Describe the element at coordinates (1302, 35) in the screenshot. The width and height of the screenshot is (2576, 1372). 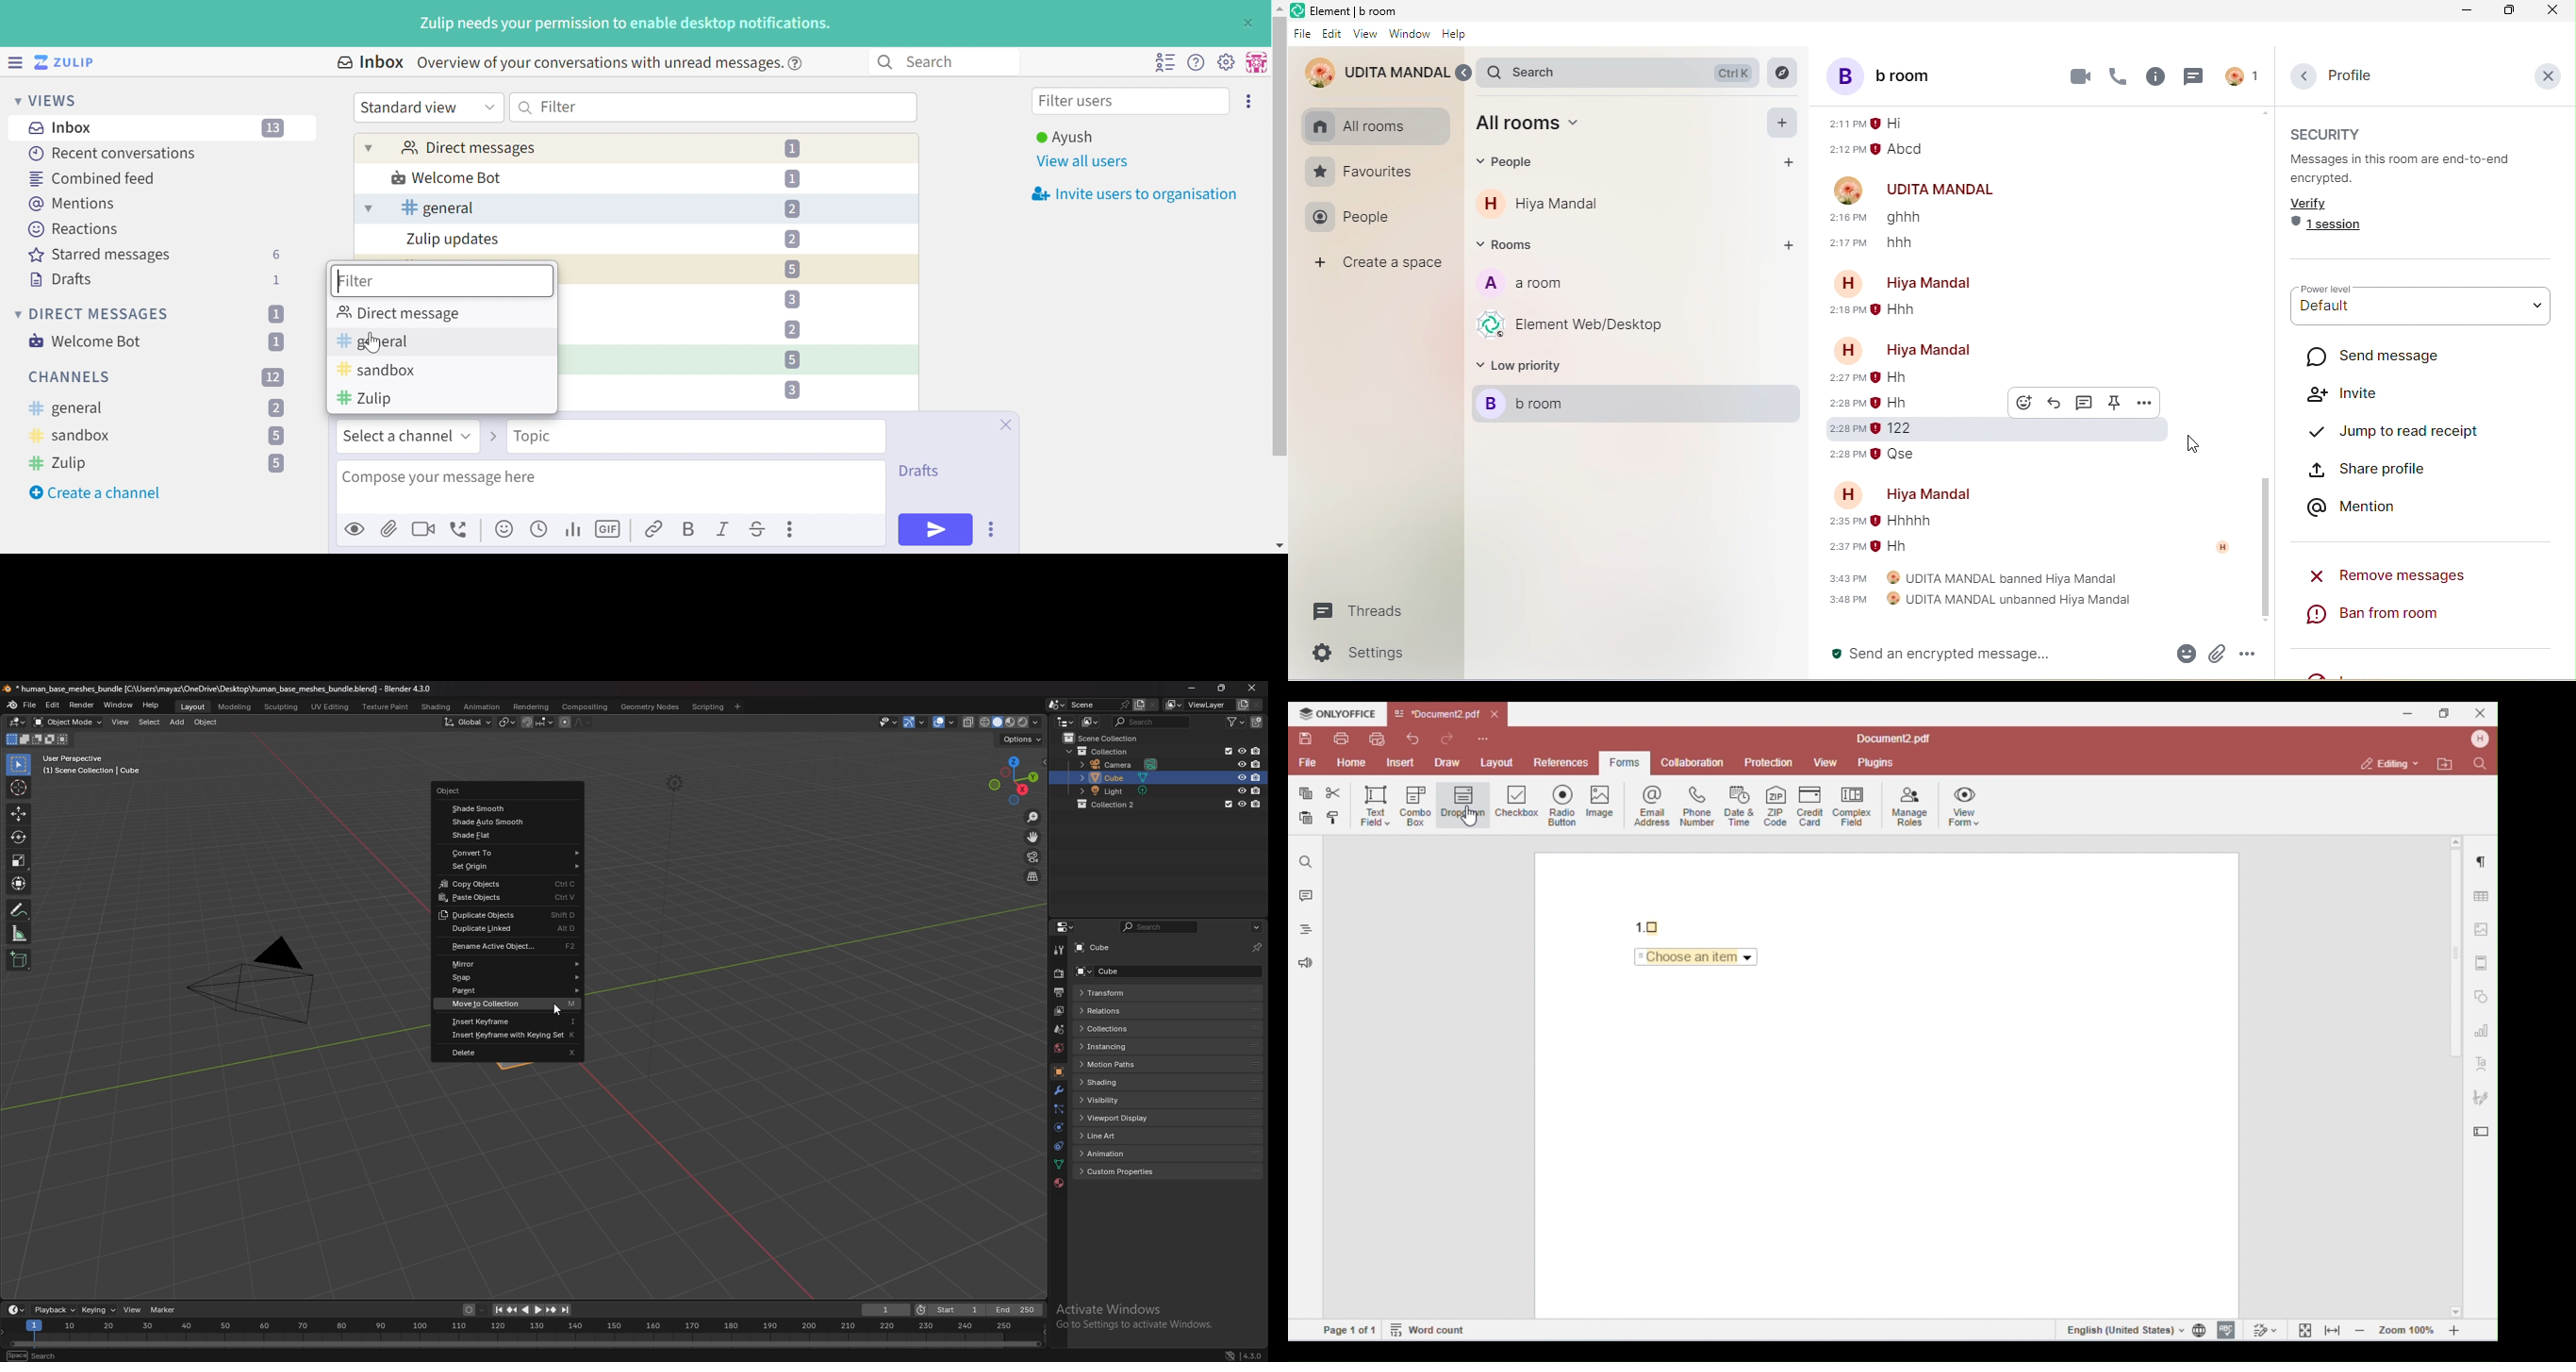
I see `file` at that location.